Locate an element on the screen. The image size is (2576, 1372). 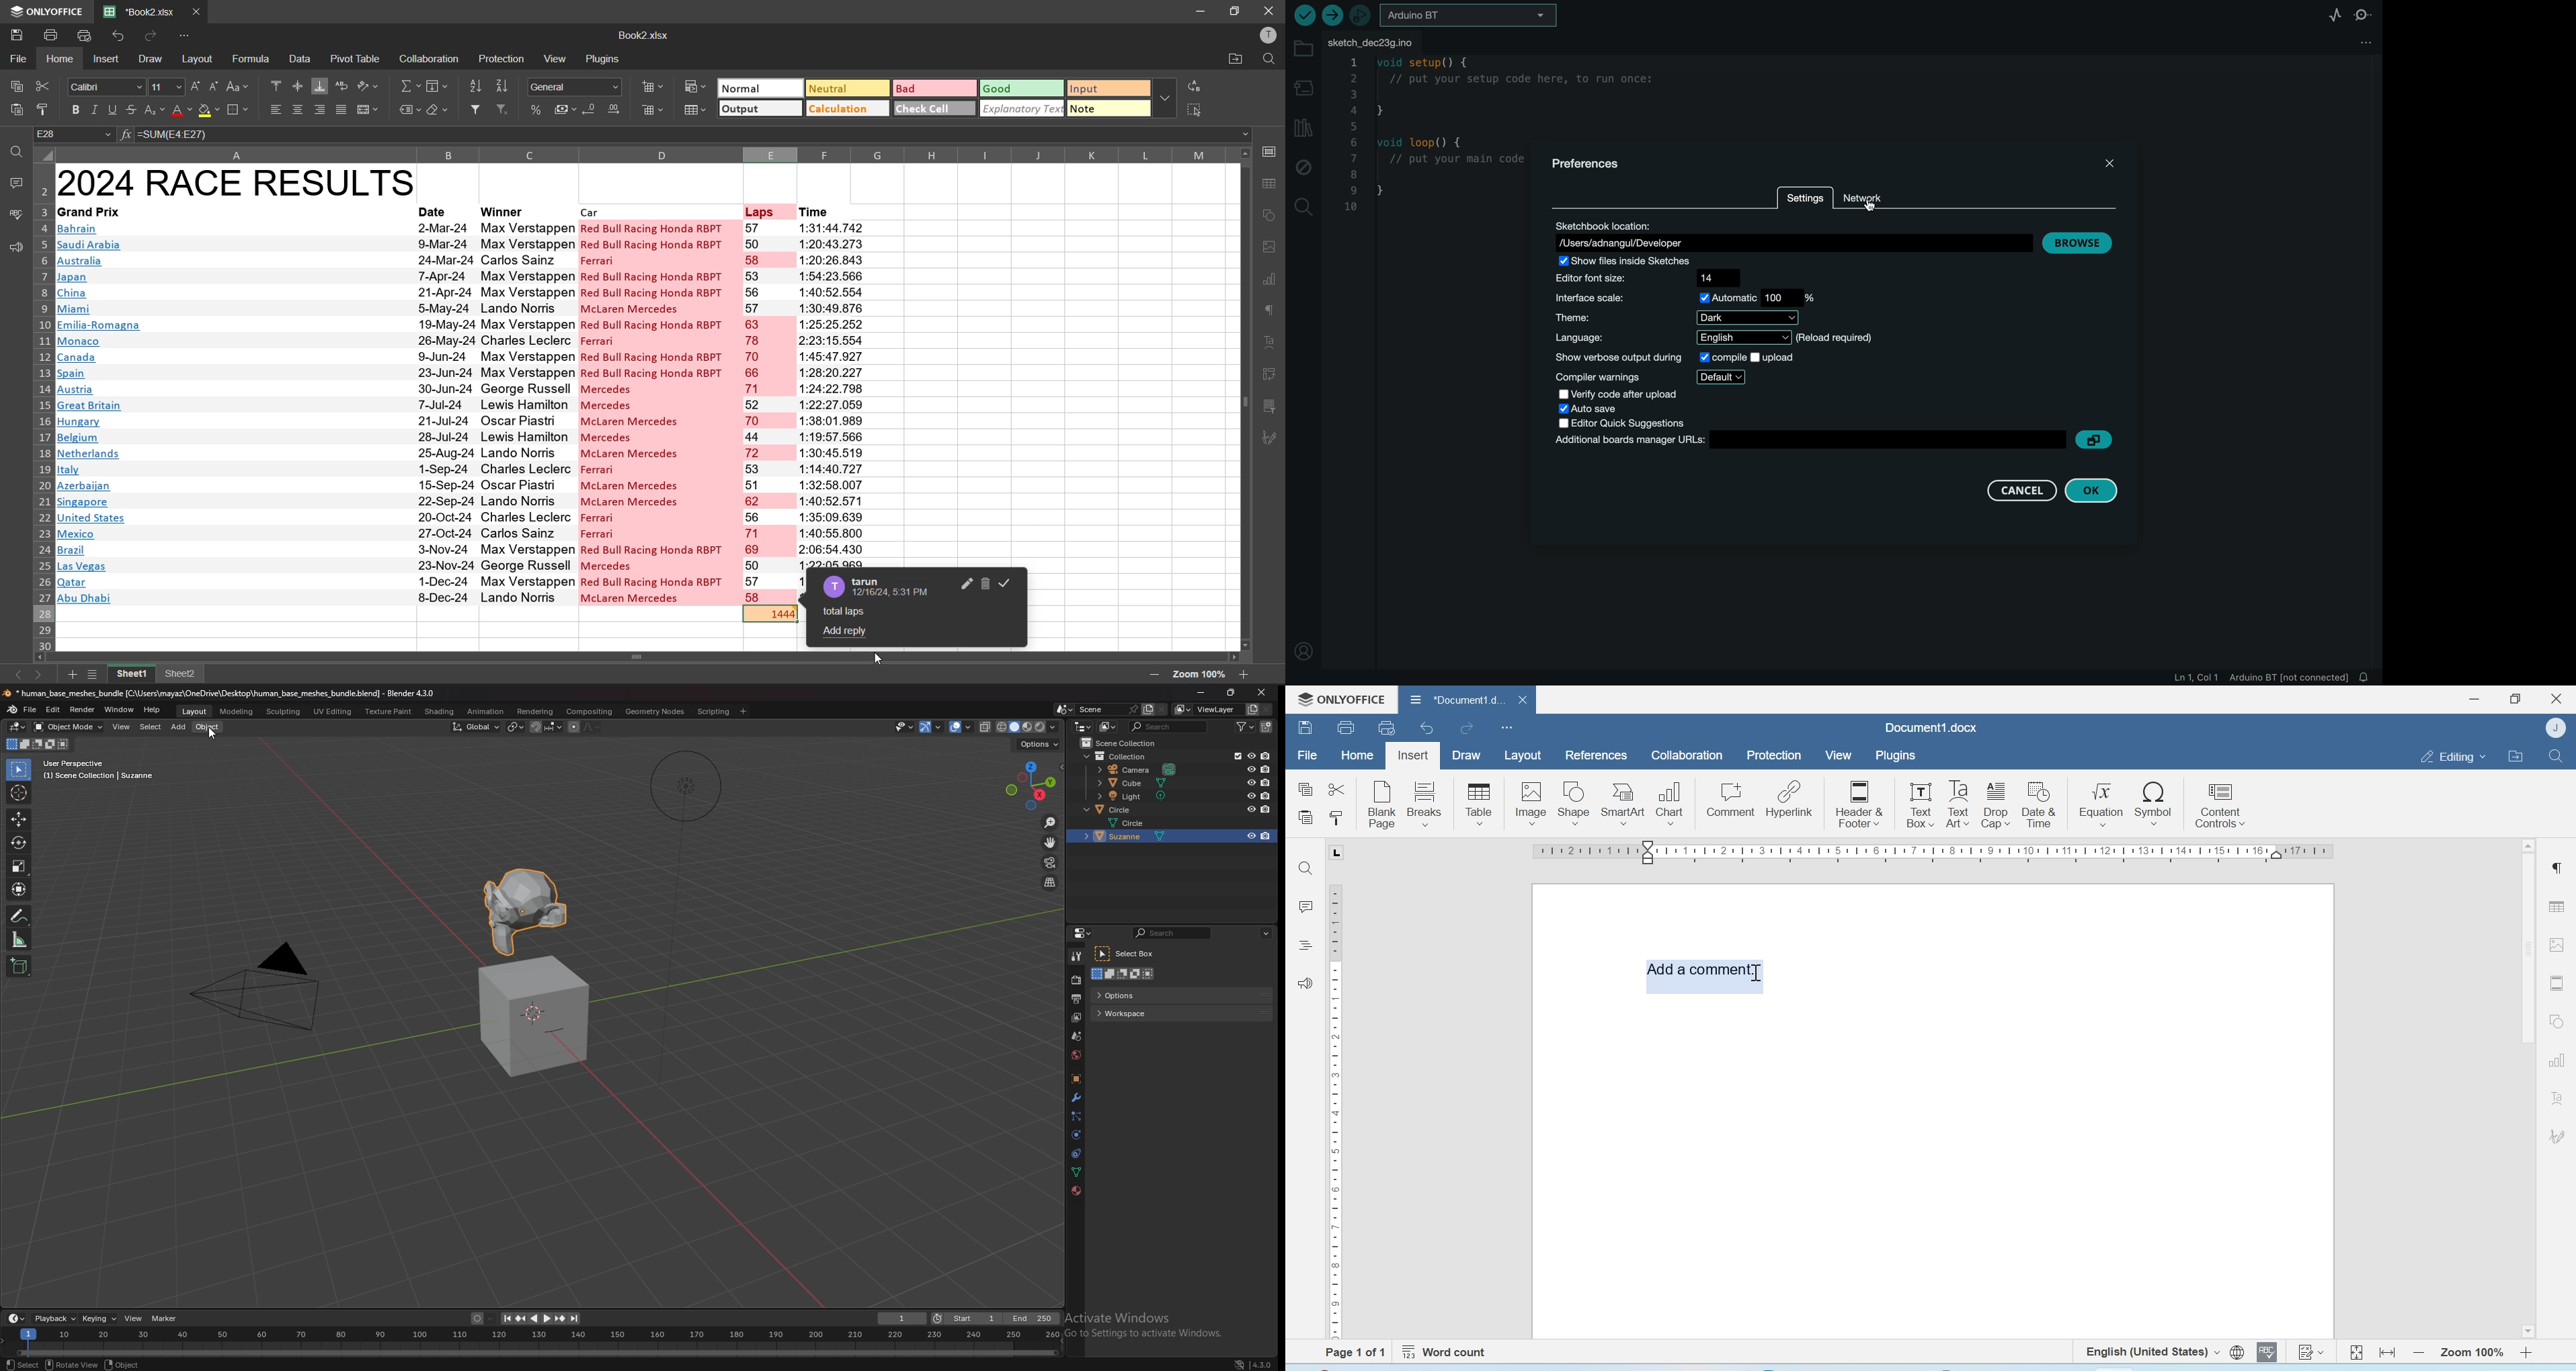
add reply is located at coordinates (852, 633).